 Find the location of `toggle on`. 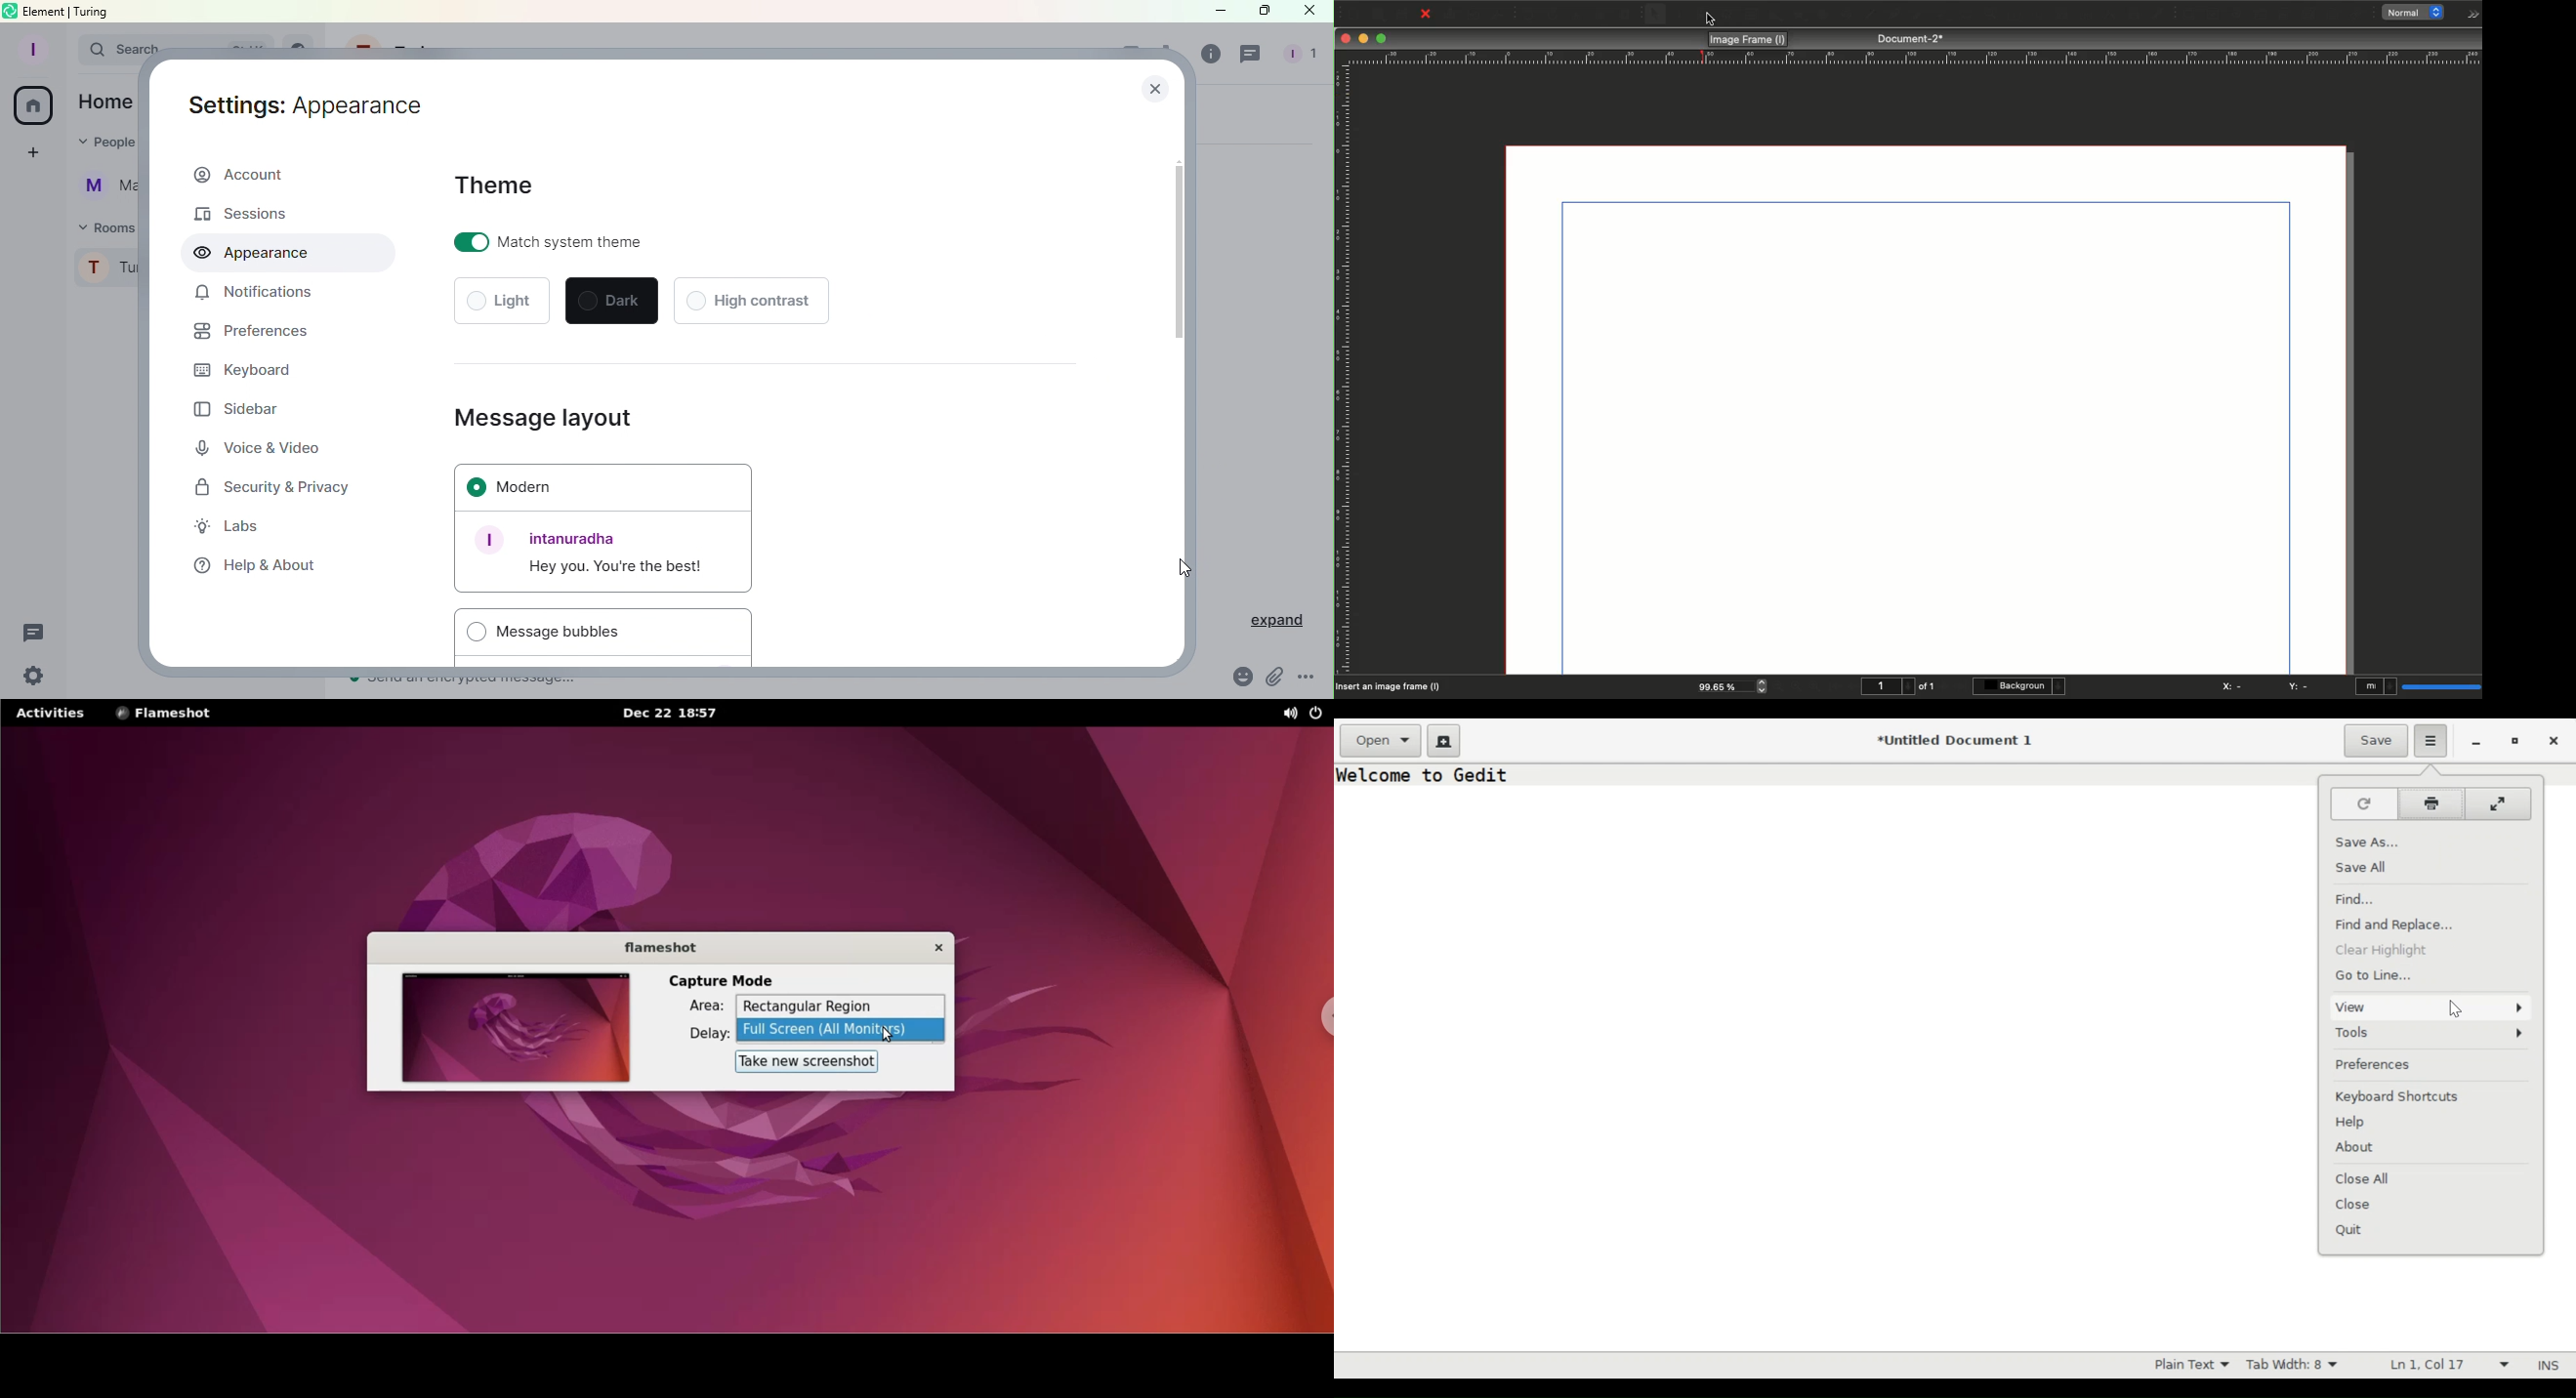

toggle on is located at coordinates (471, 242).